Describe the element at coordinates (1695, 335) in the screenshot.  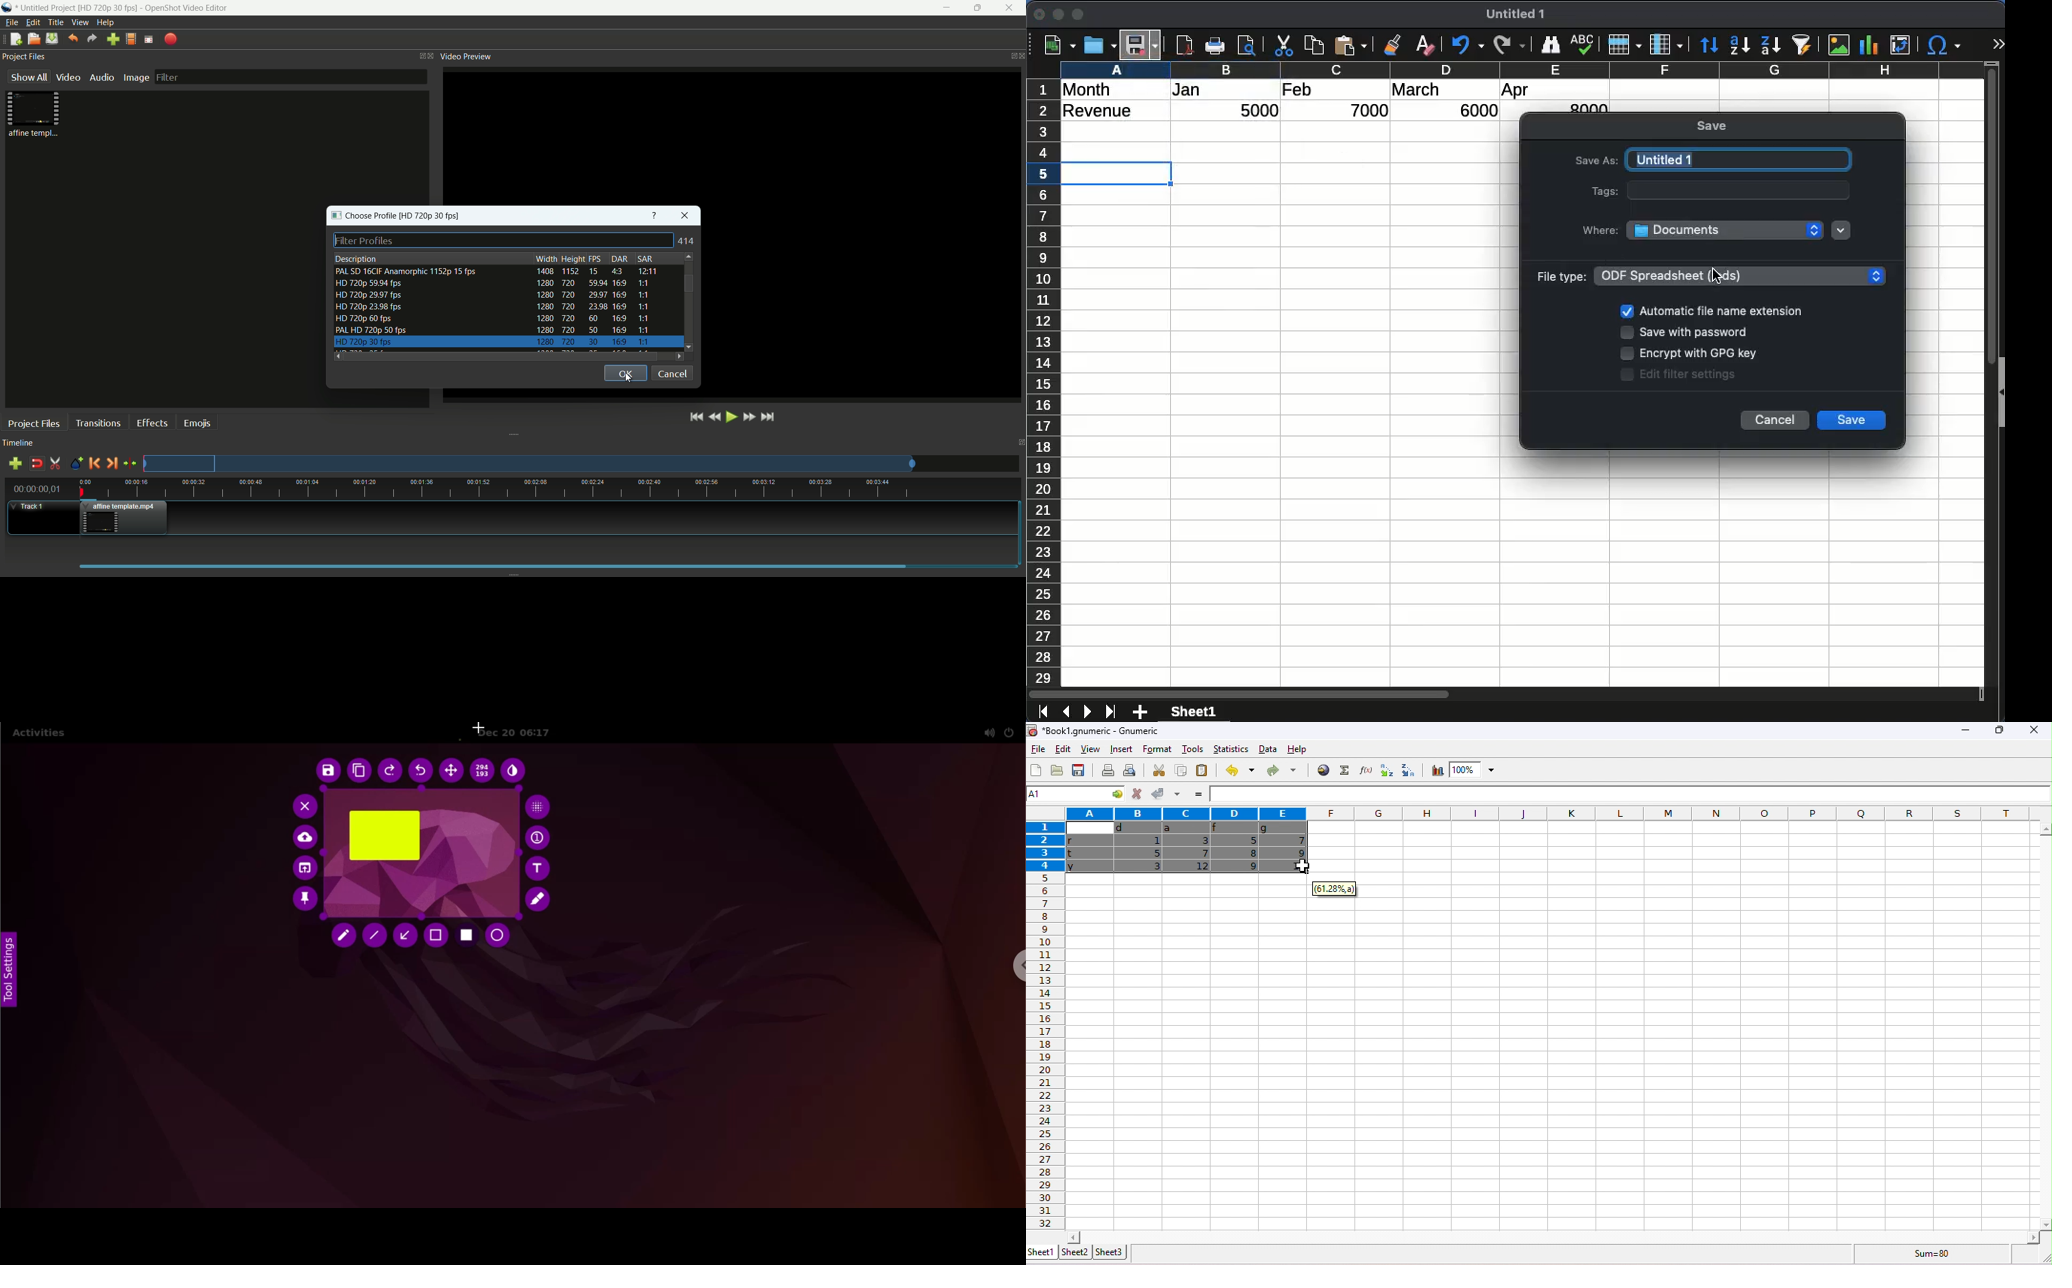
I see `save with password` at that location.